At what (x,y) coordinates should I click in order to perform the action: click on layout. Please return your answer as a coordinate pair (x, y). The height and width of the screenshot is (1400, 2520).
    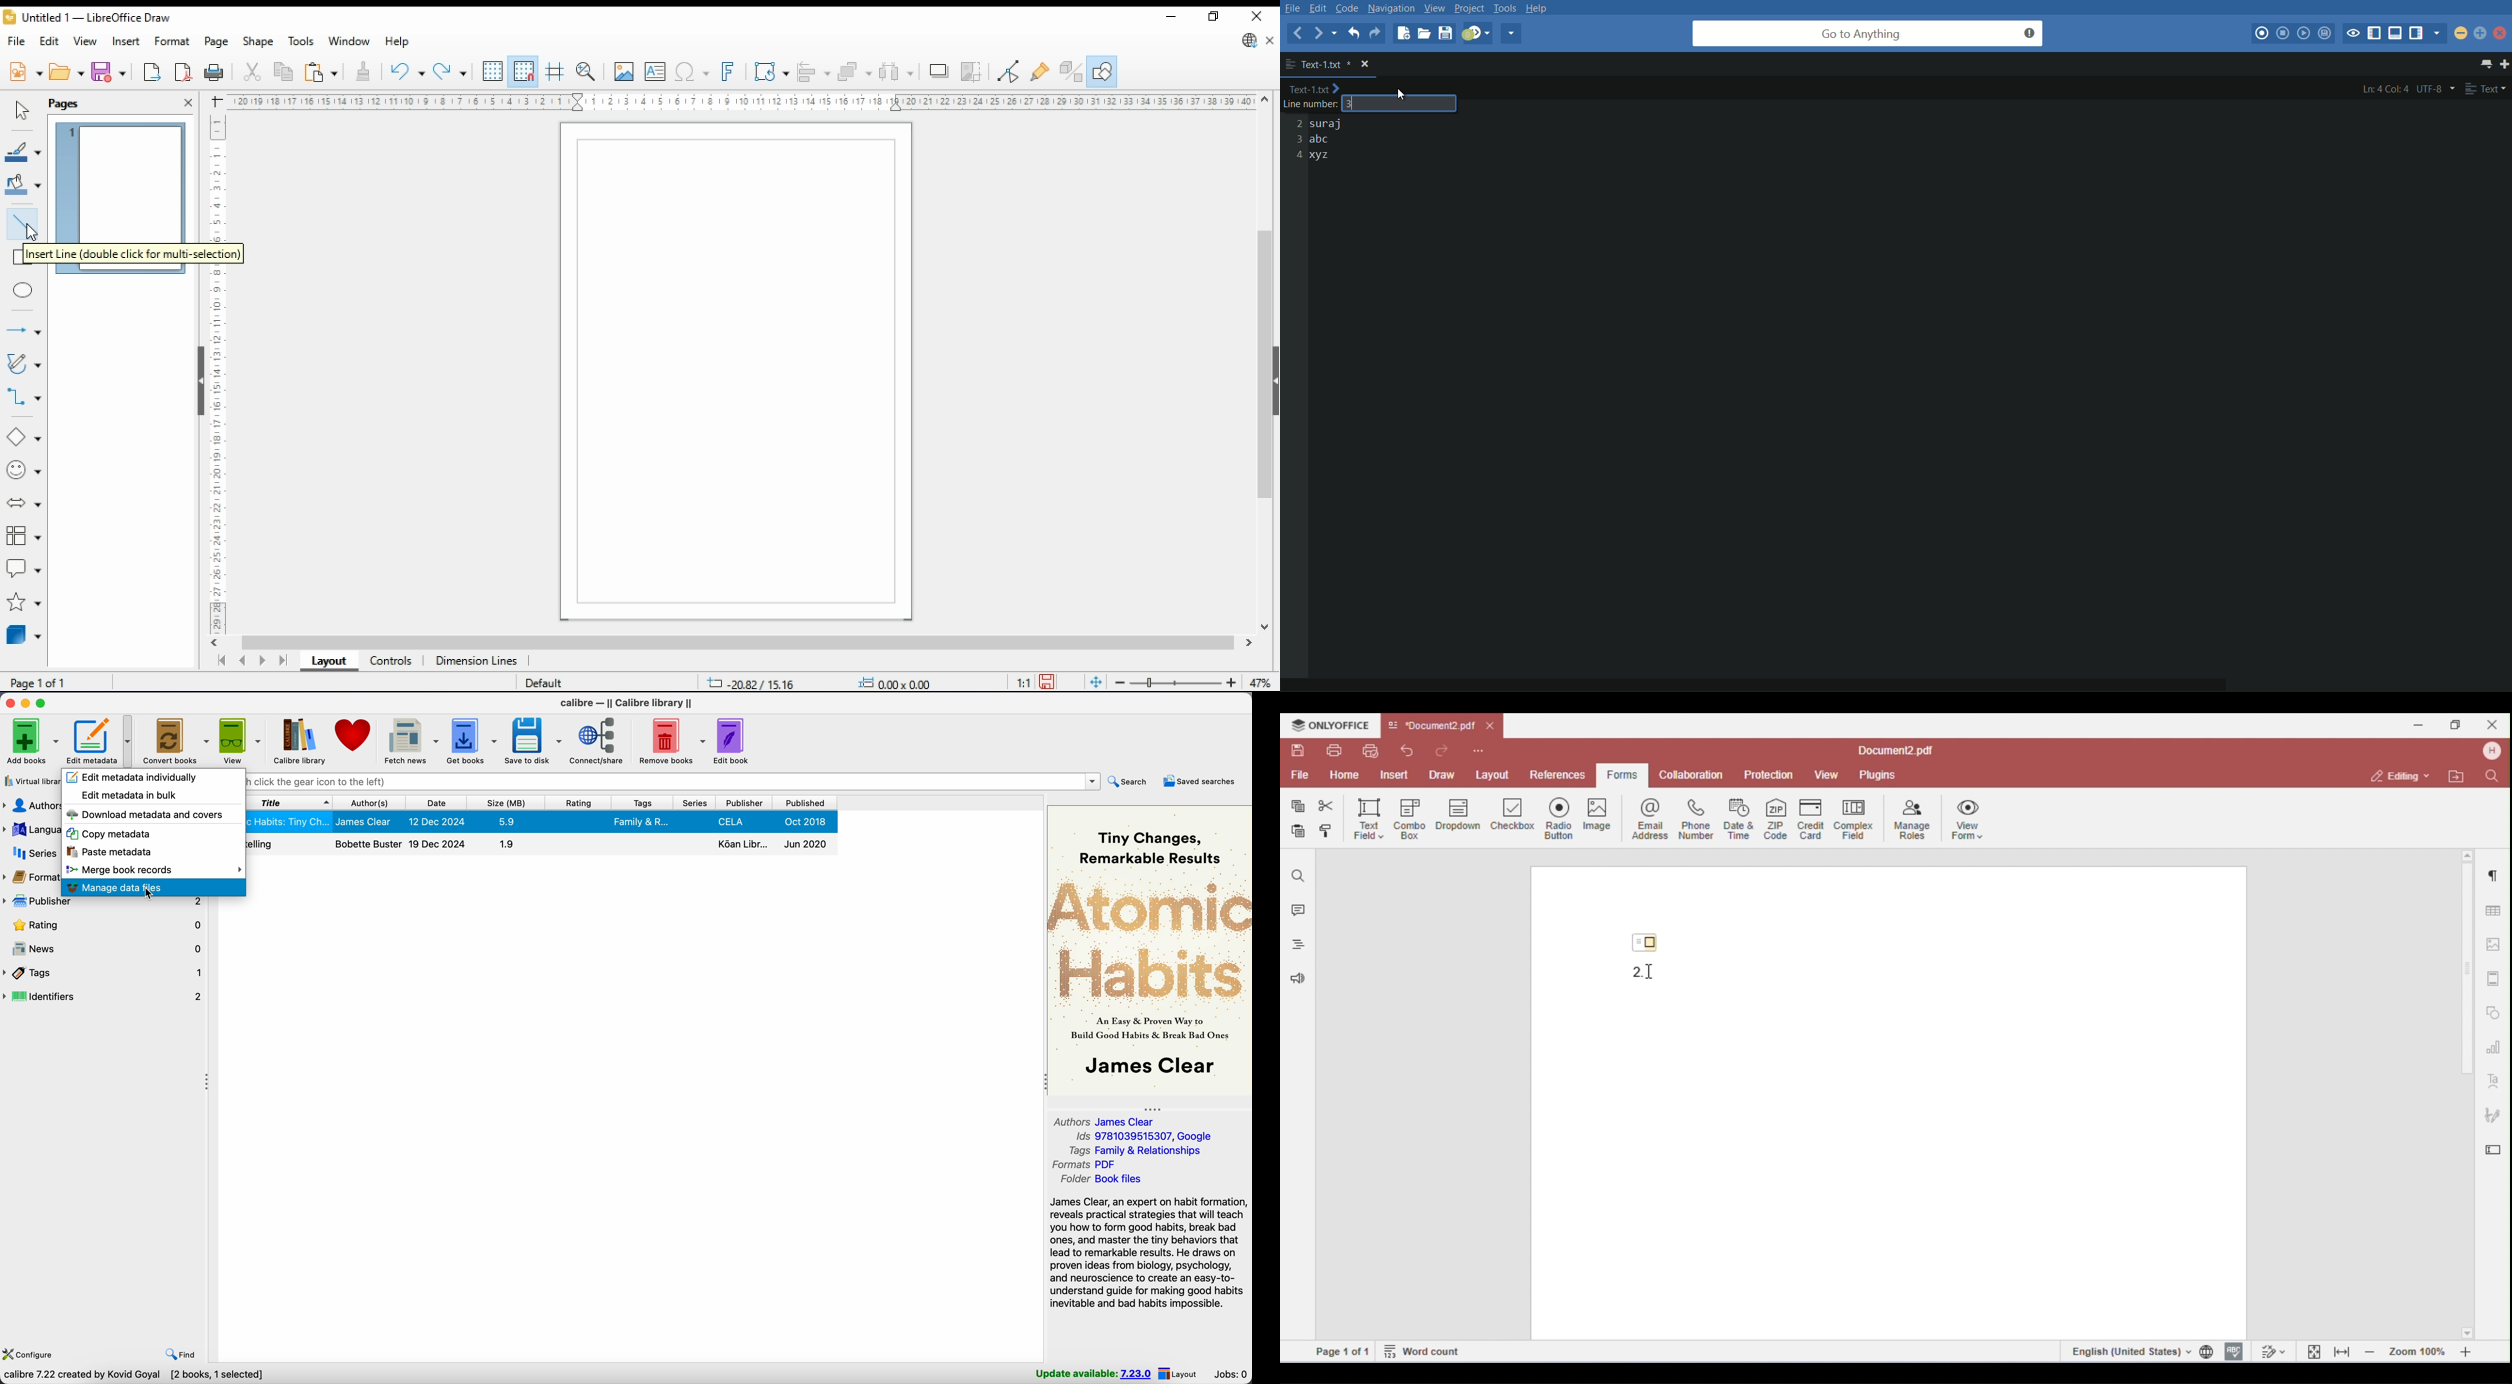
    Looking at the image, I should click on (328, 662).